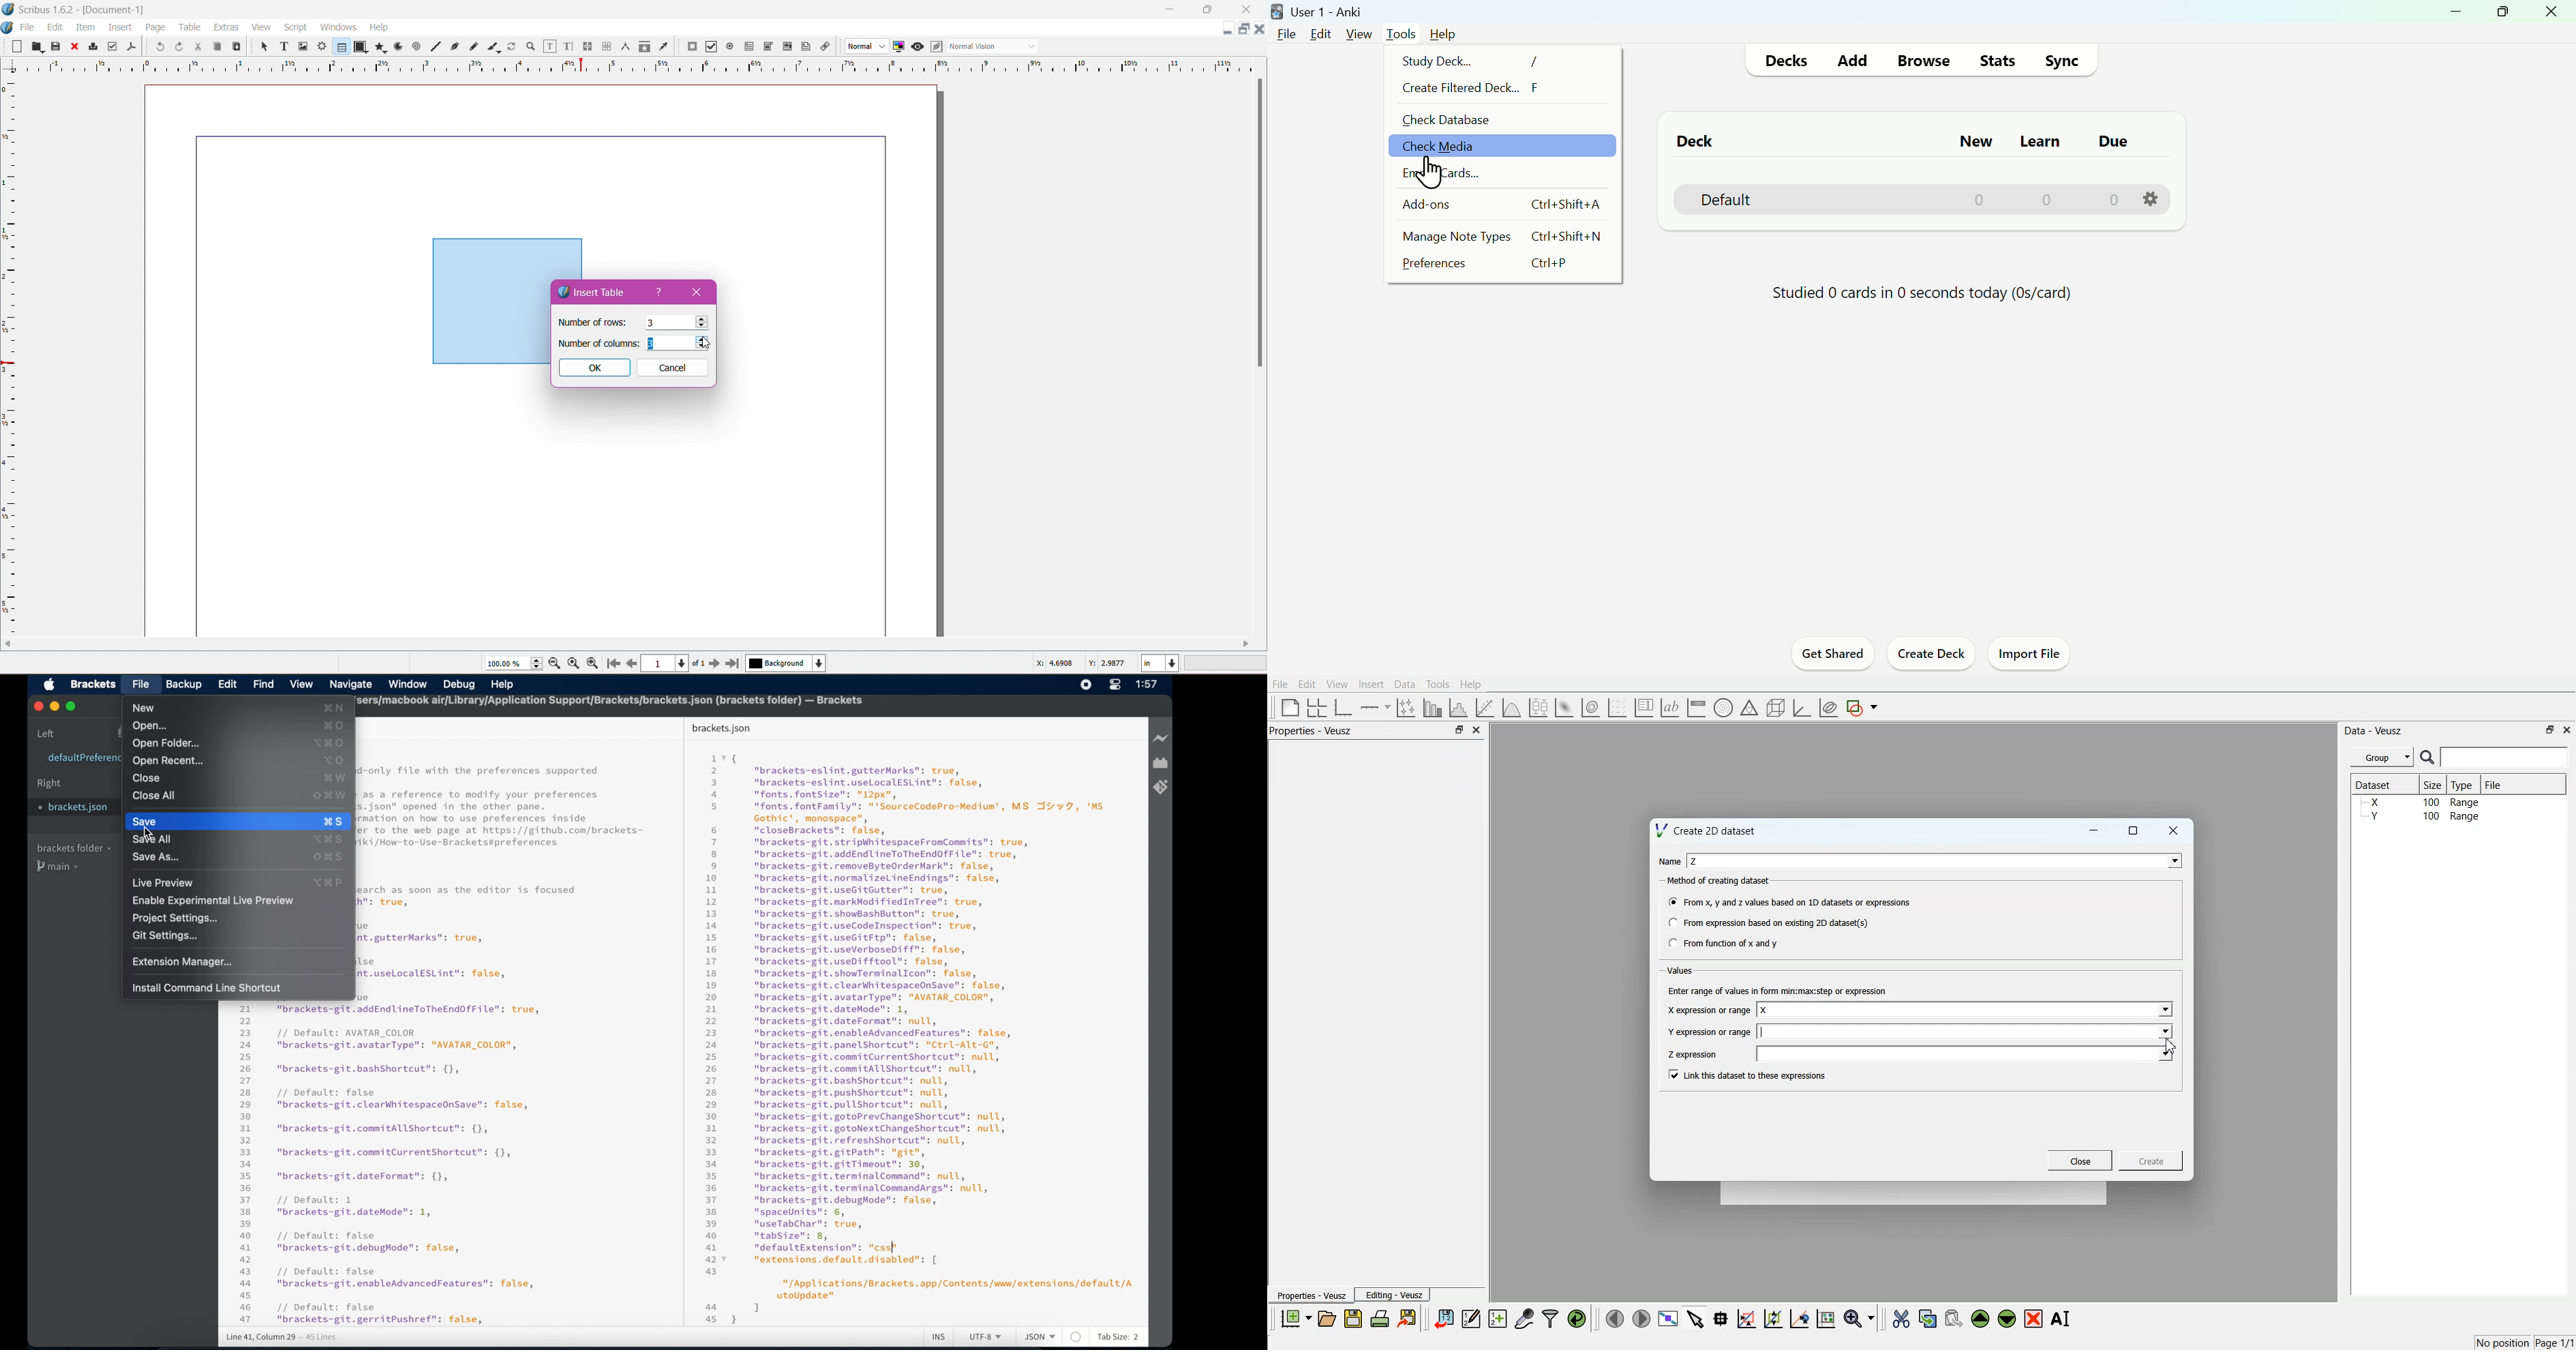 This screenshot has width=2576, height=1372. I want to click on enable experimental live preview, so click(214, 901).